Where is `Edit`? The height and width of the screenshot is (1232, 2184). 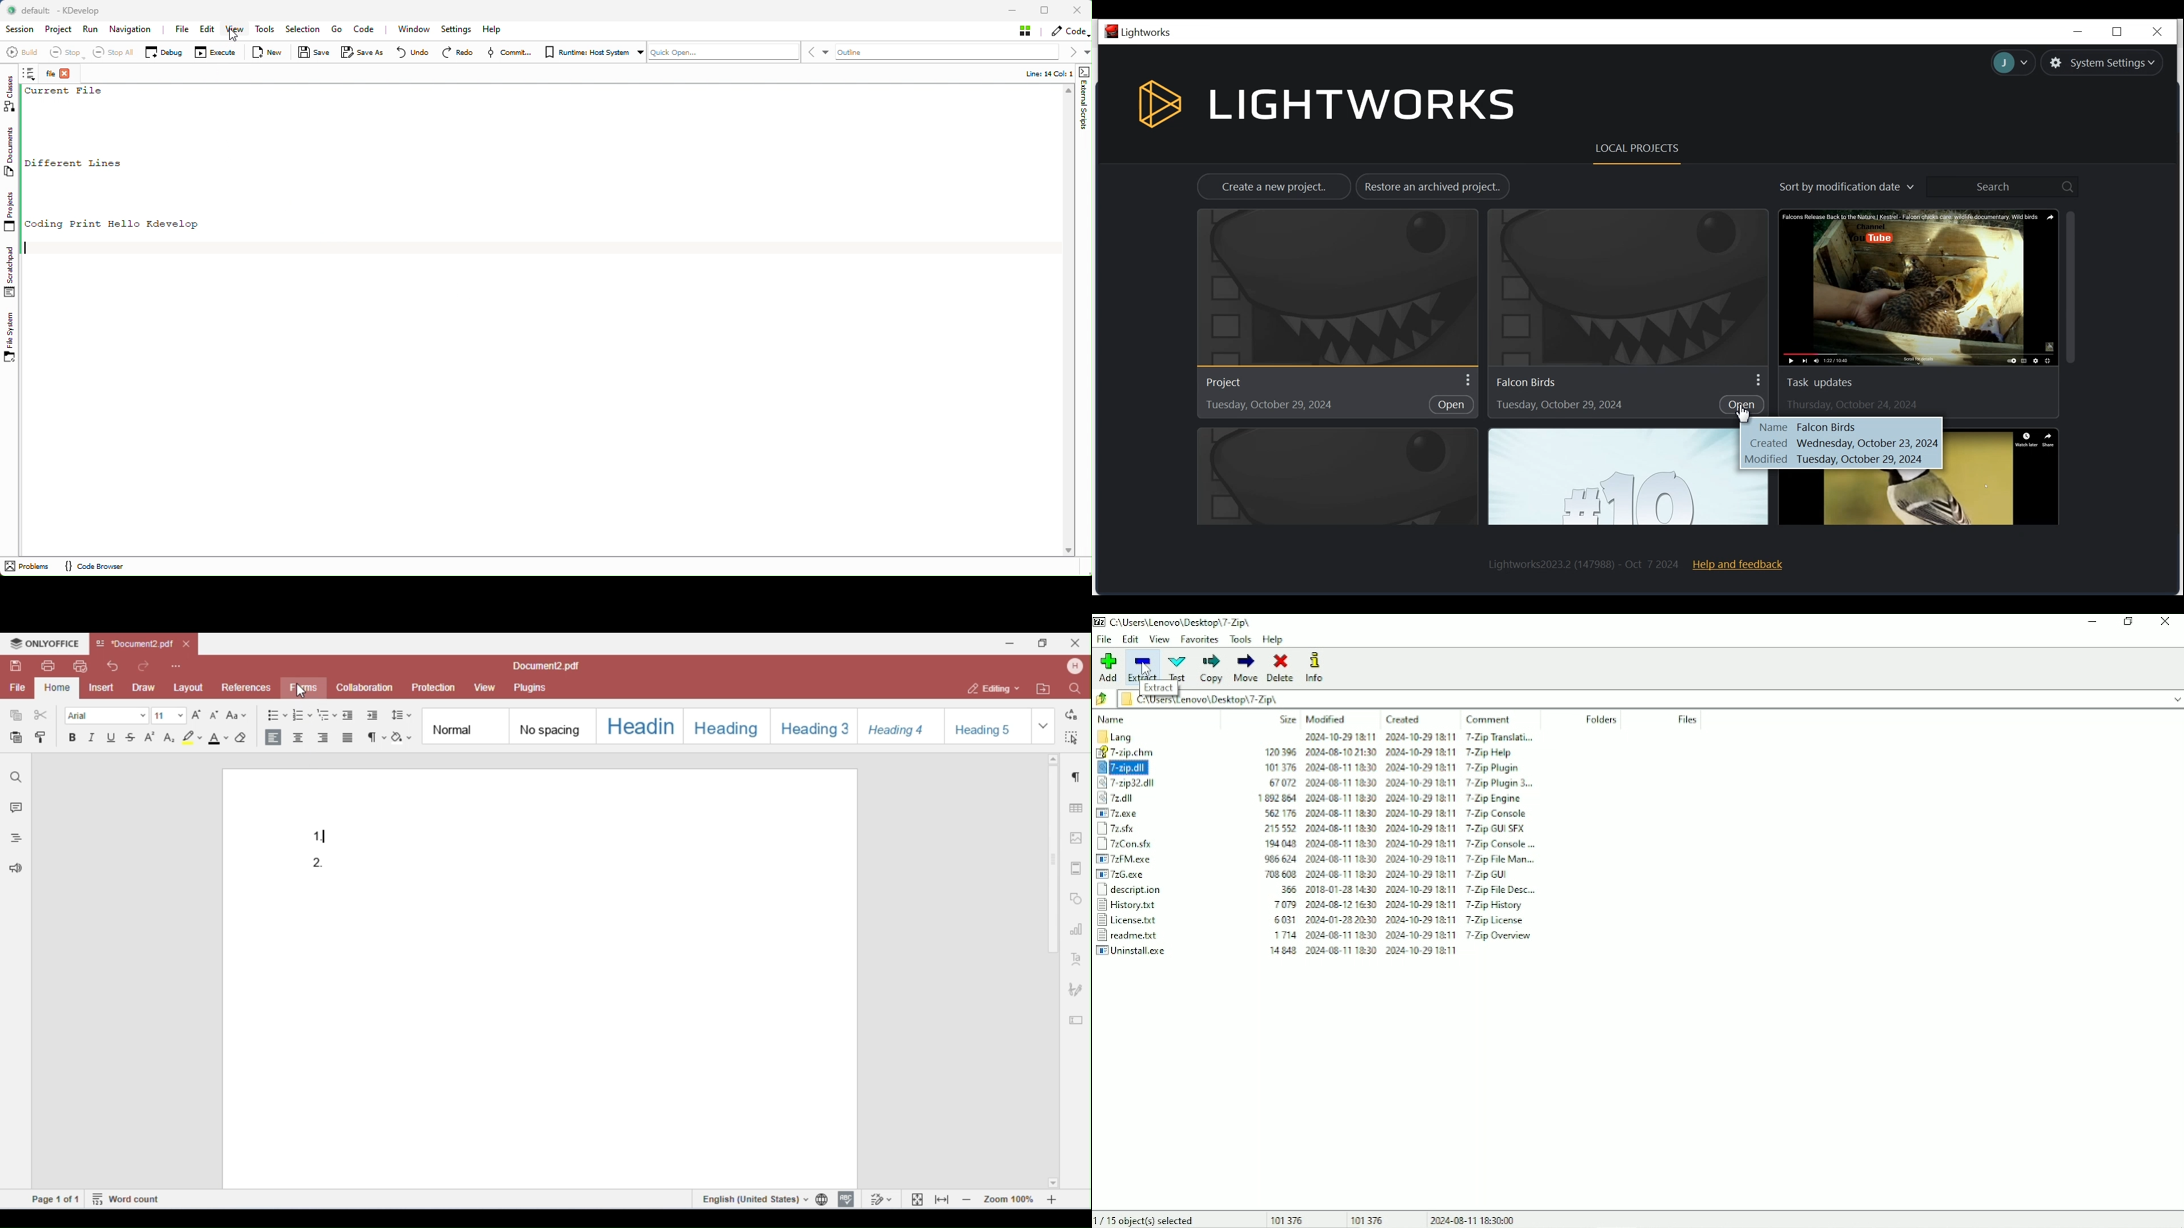 Edit is located at coordinates (1130, 640).